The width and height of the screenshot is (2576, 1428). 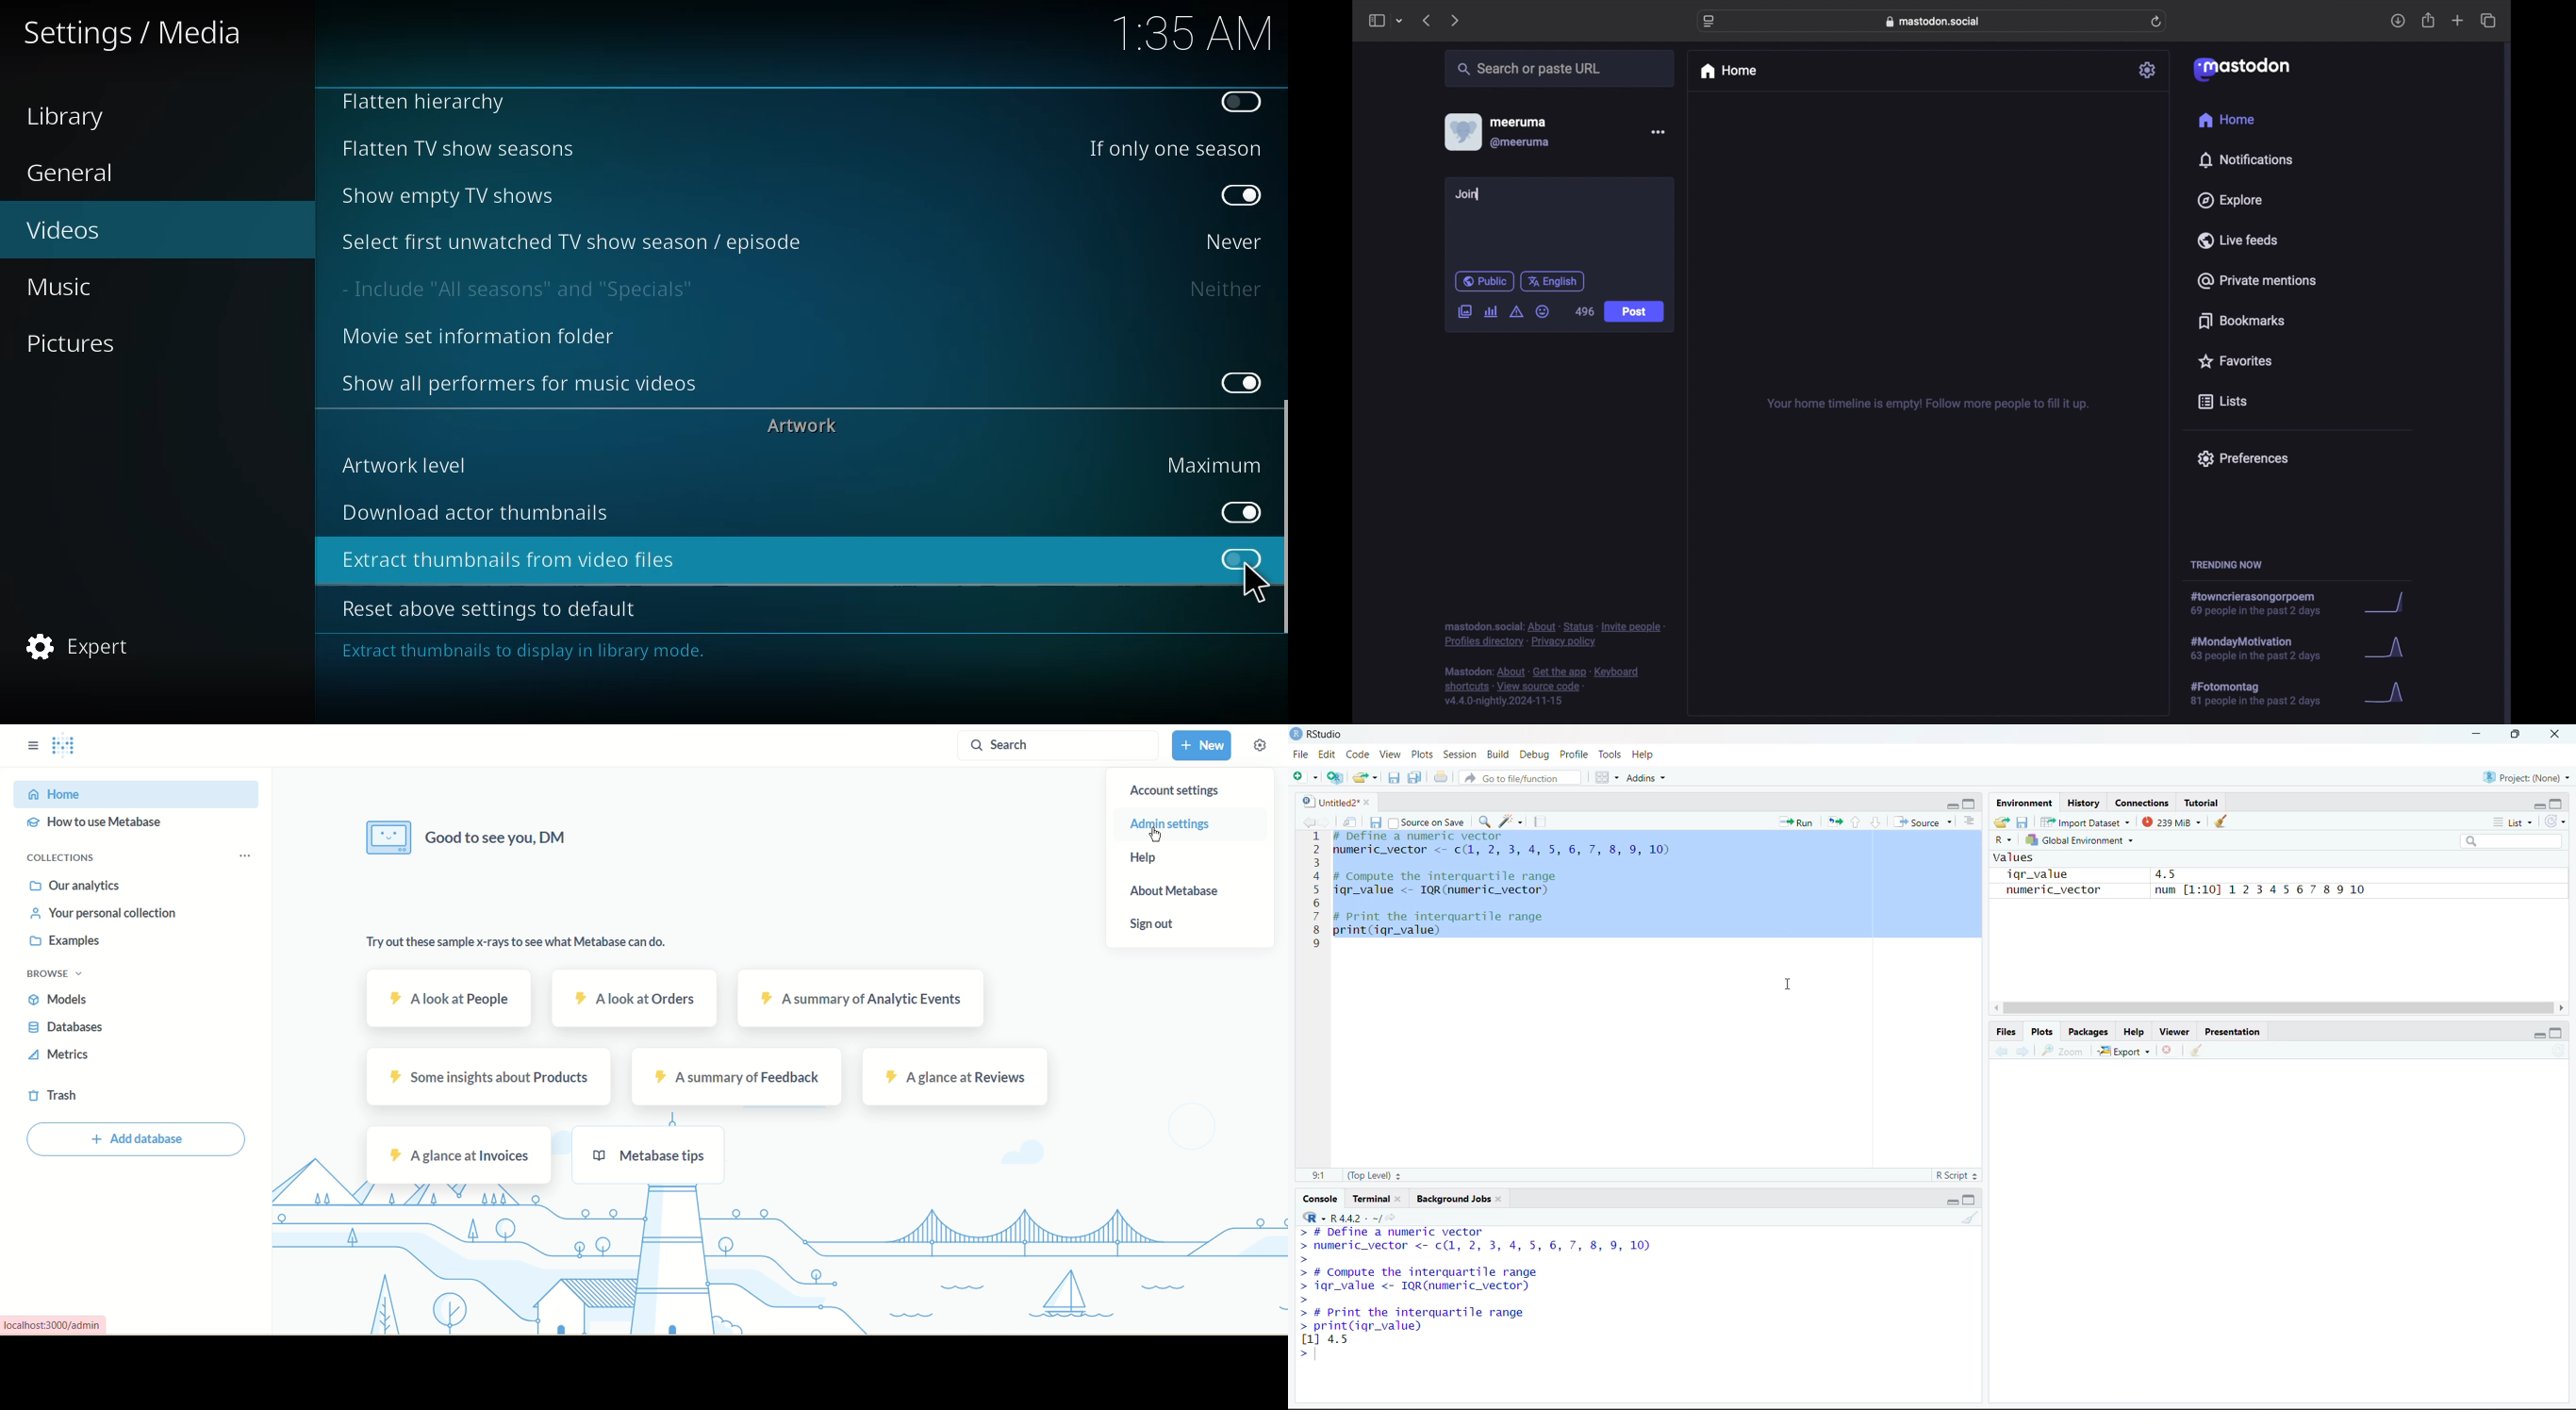 I want to click on Close, so click(x=2169, y=1050).